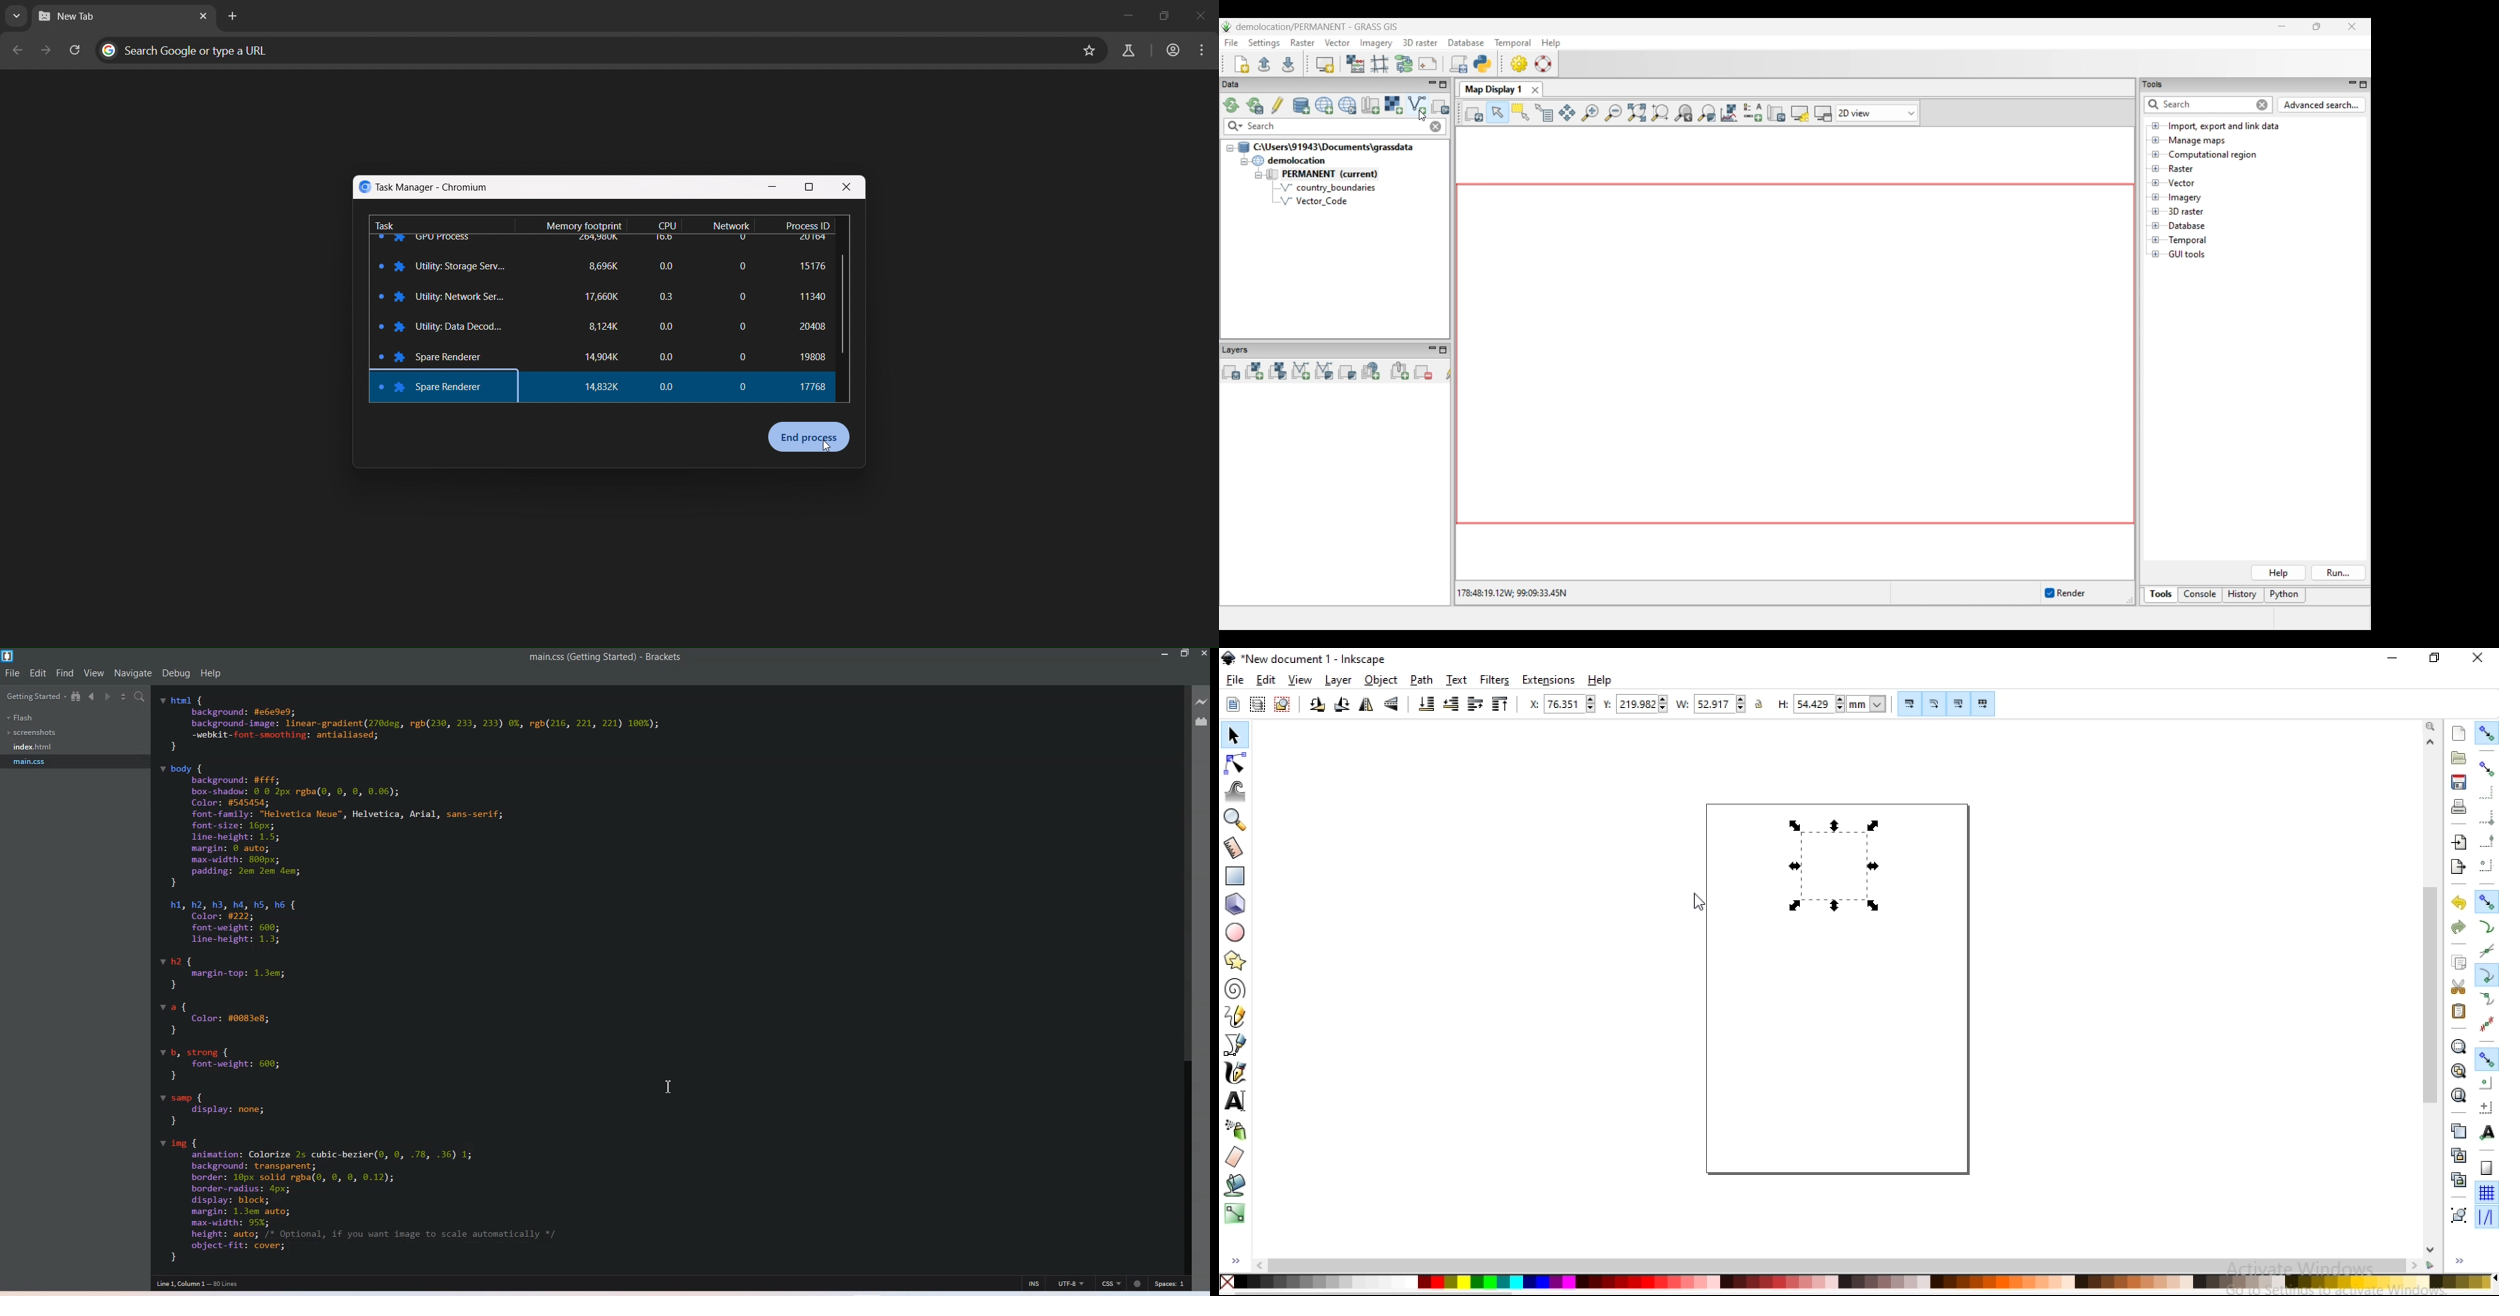 The width and height of the screenshot is (2520, 1316). I want to click on 17,660K, so click(602, 298).